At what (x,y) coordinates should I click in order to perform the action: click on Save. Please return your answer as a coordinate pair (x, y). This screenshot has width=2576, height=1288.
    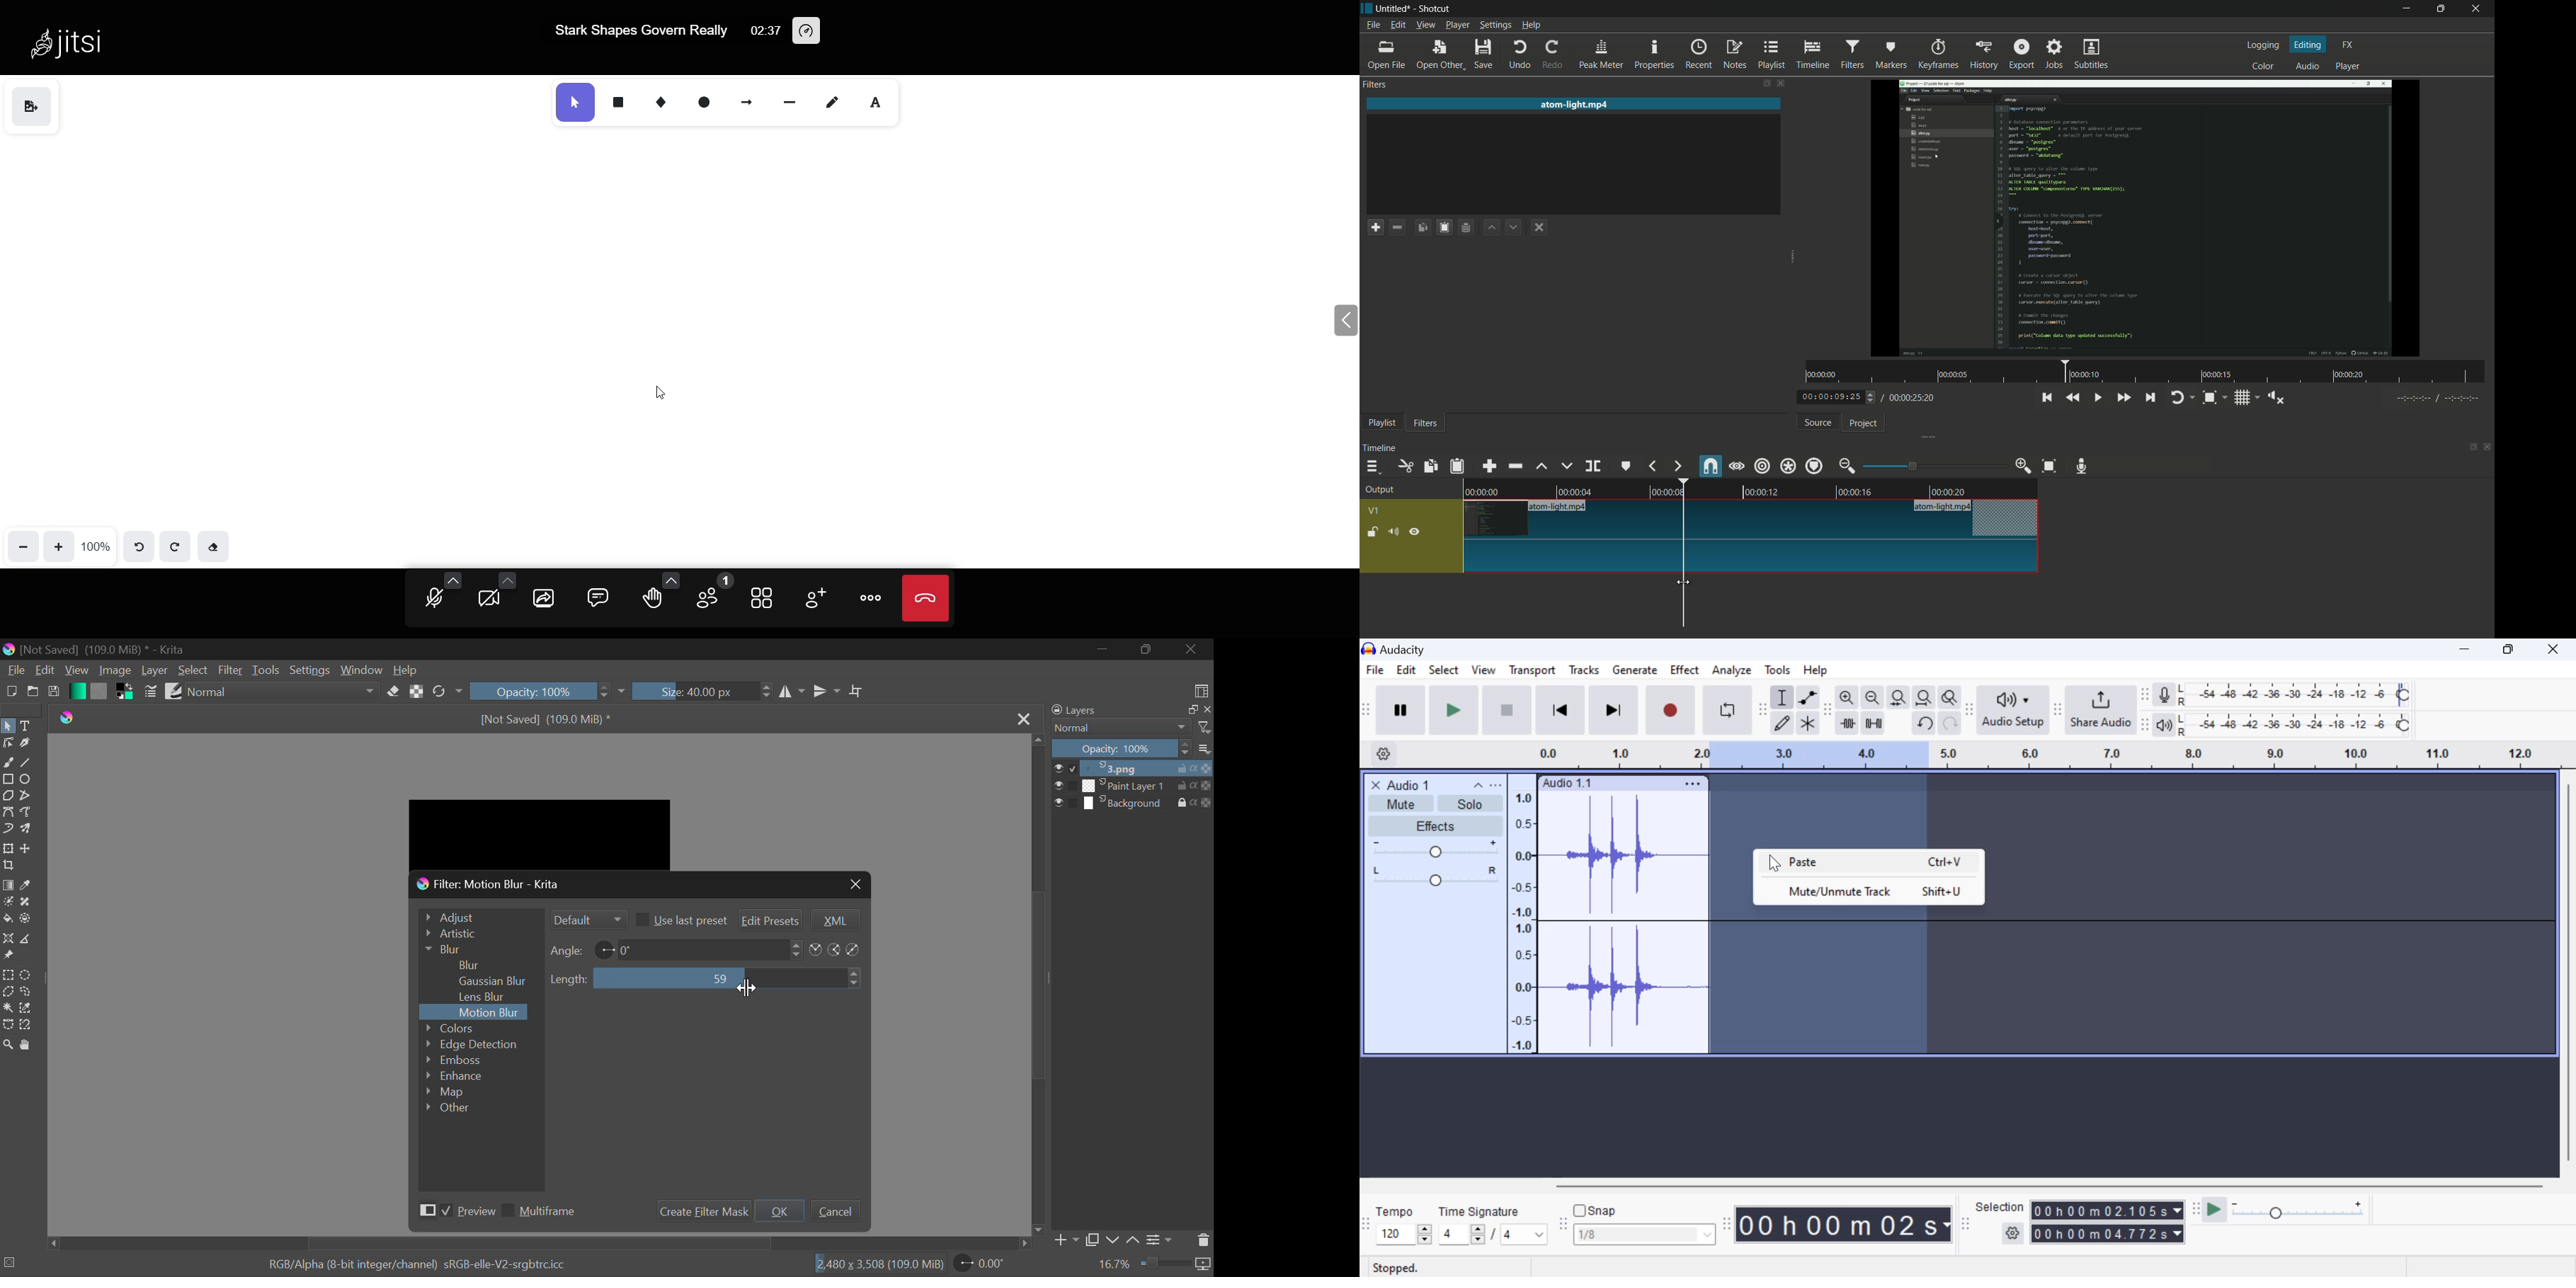
    Looking at the image, I should click on (54, 694).